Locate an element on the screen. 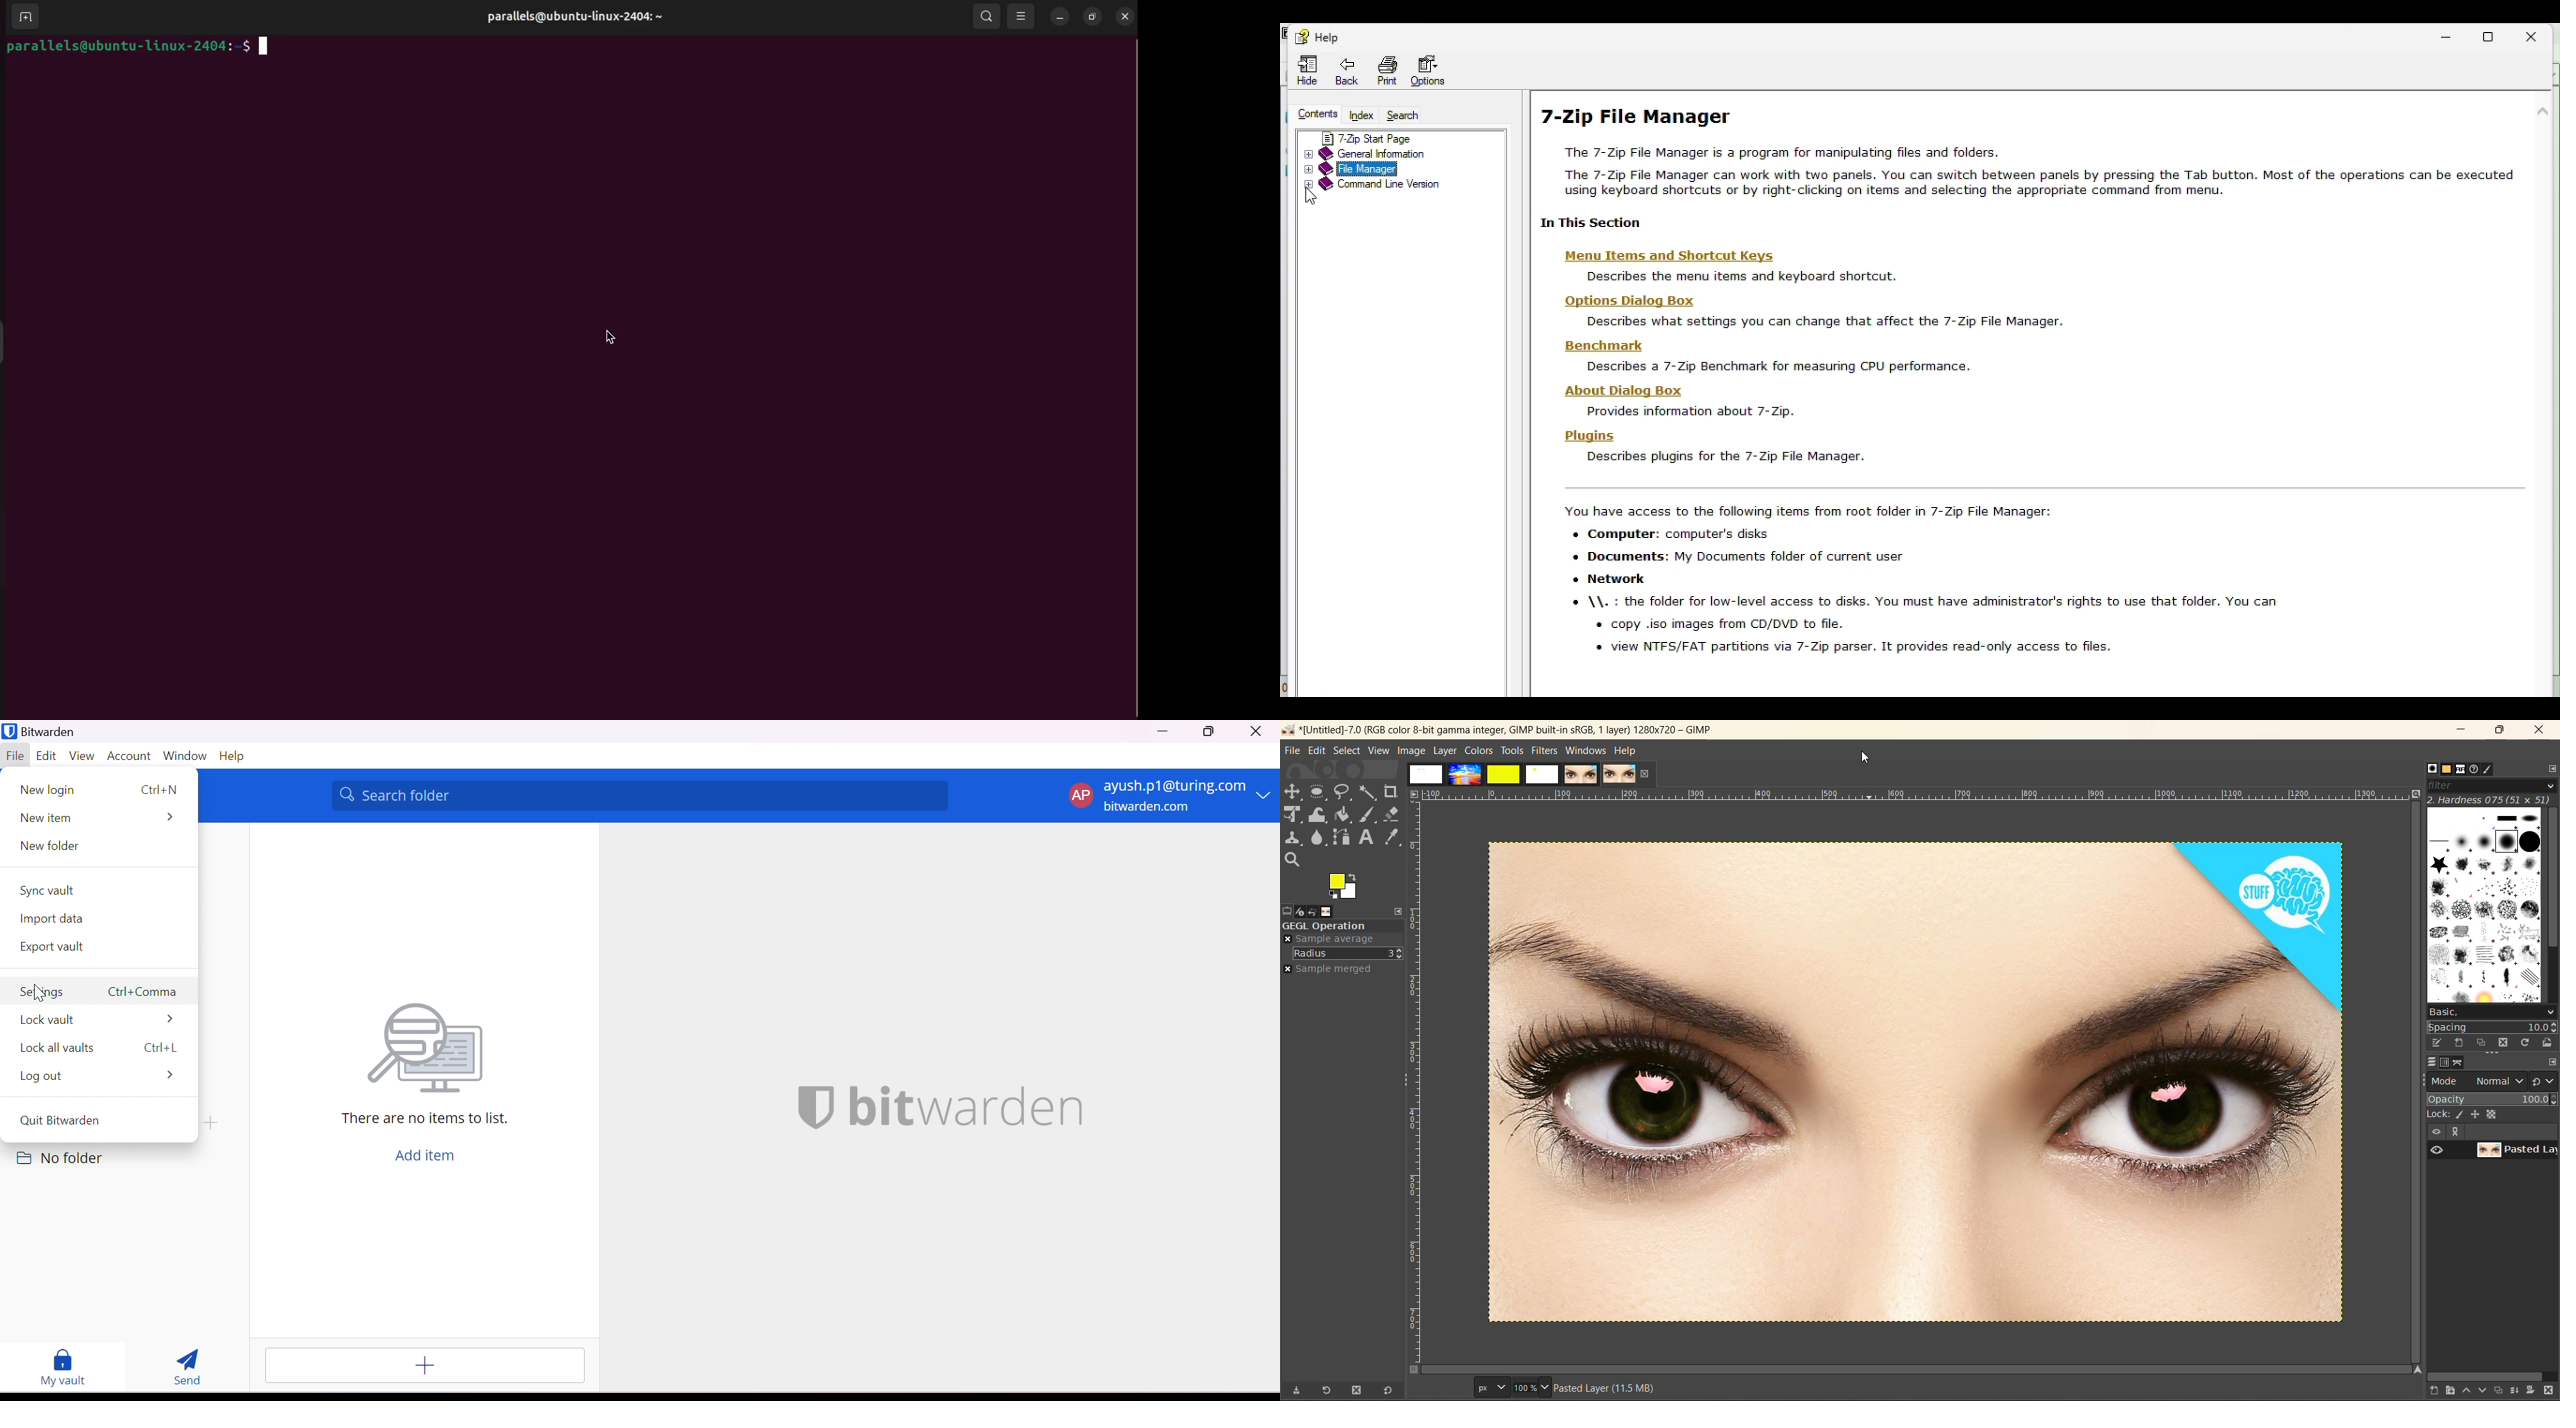 The width and height of the screenshot is (2576, 1428). Ctrl+Comma is located at coordinates (142, 991).